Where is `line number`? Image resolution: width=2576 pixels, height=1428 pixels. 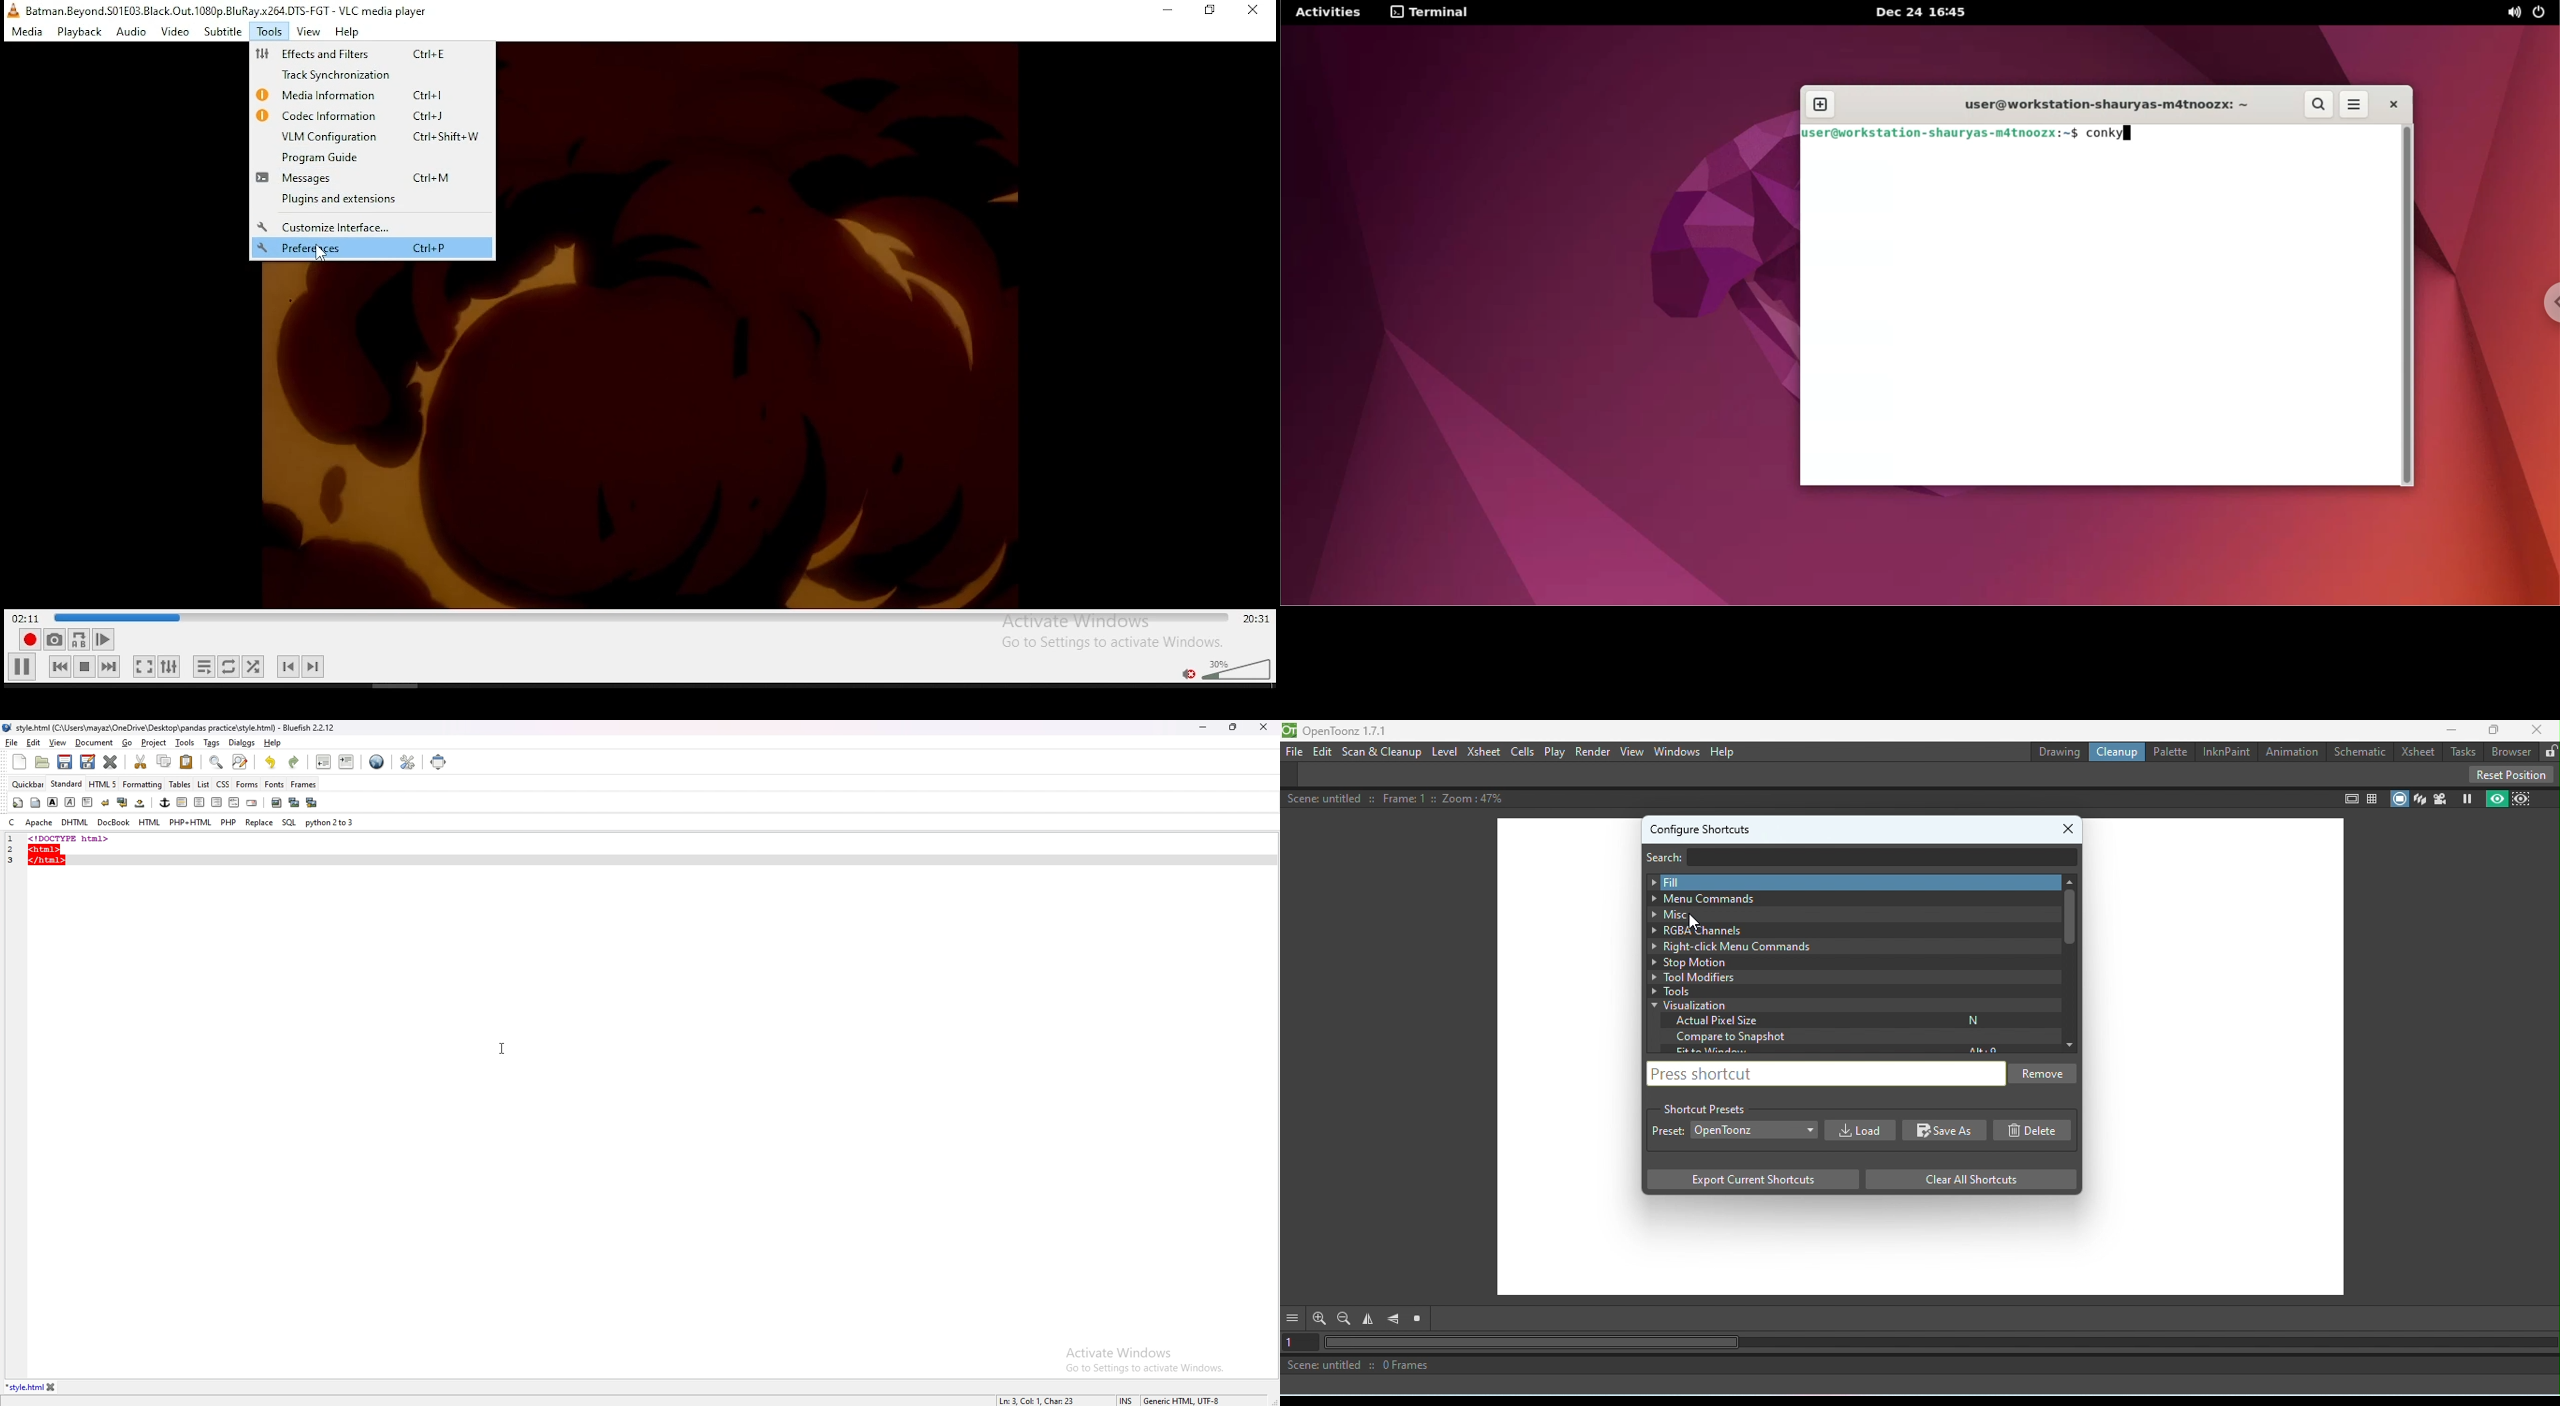
line number is located at coordinates (15, 849).